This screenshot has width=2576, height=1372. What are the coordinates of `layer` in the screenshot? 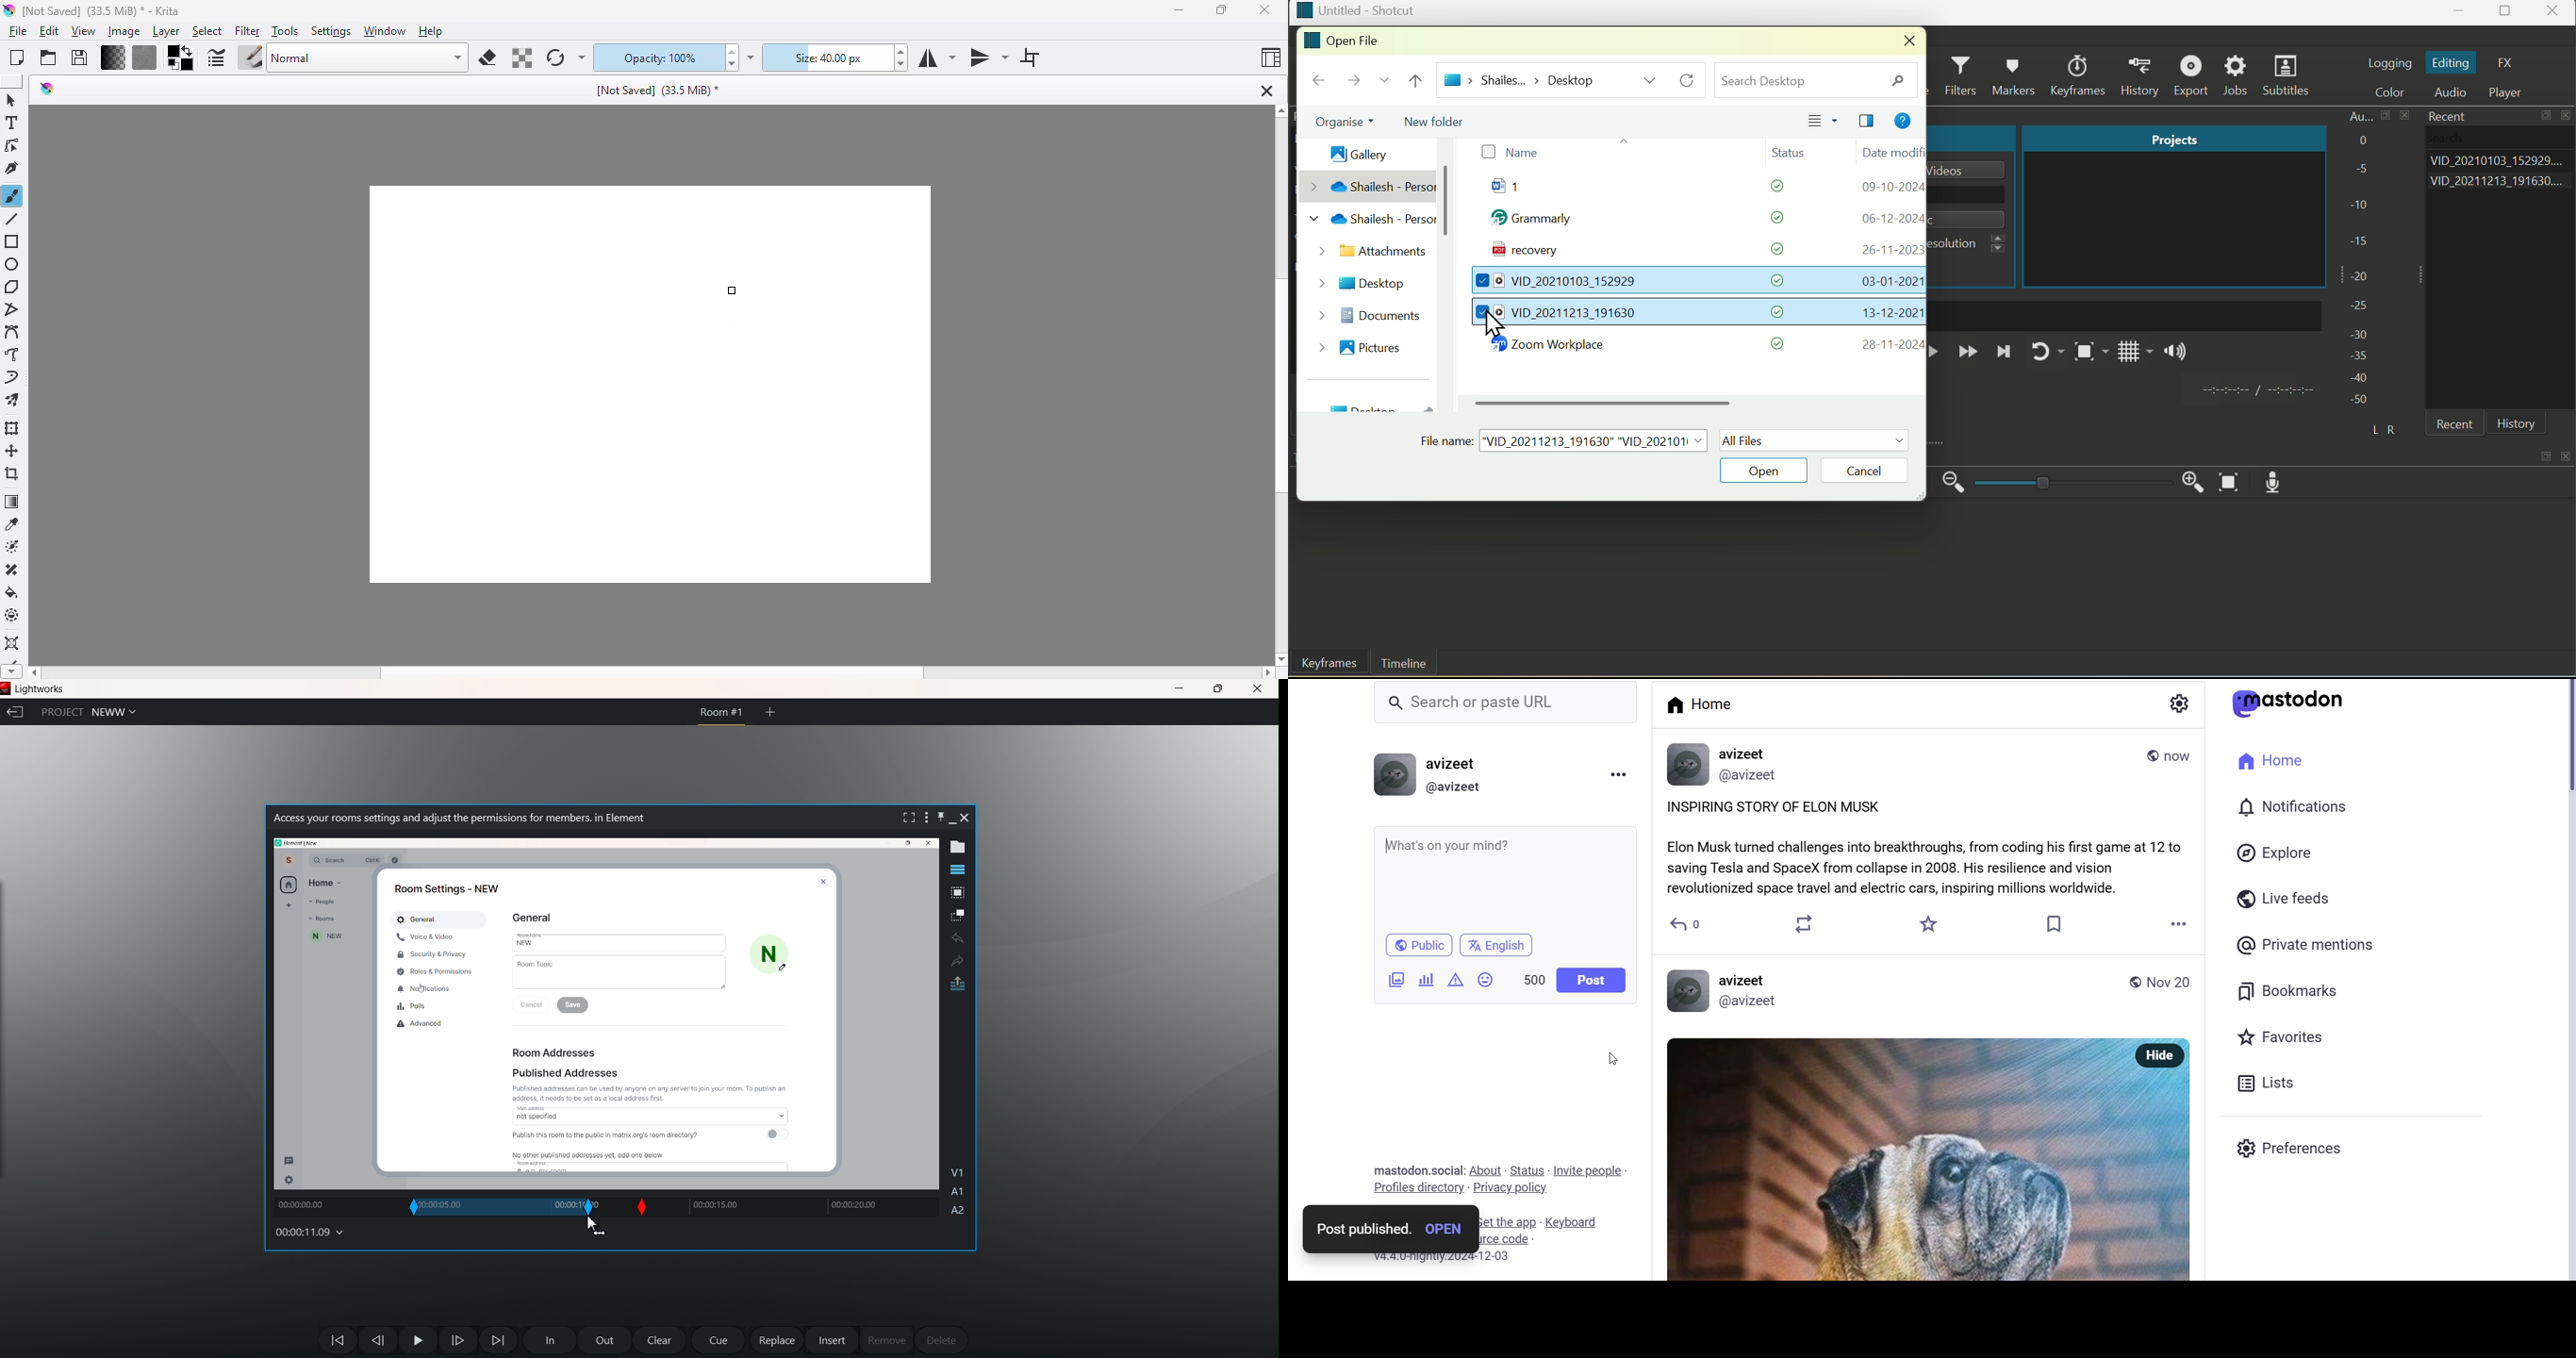 It's located at (166, 31).